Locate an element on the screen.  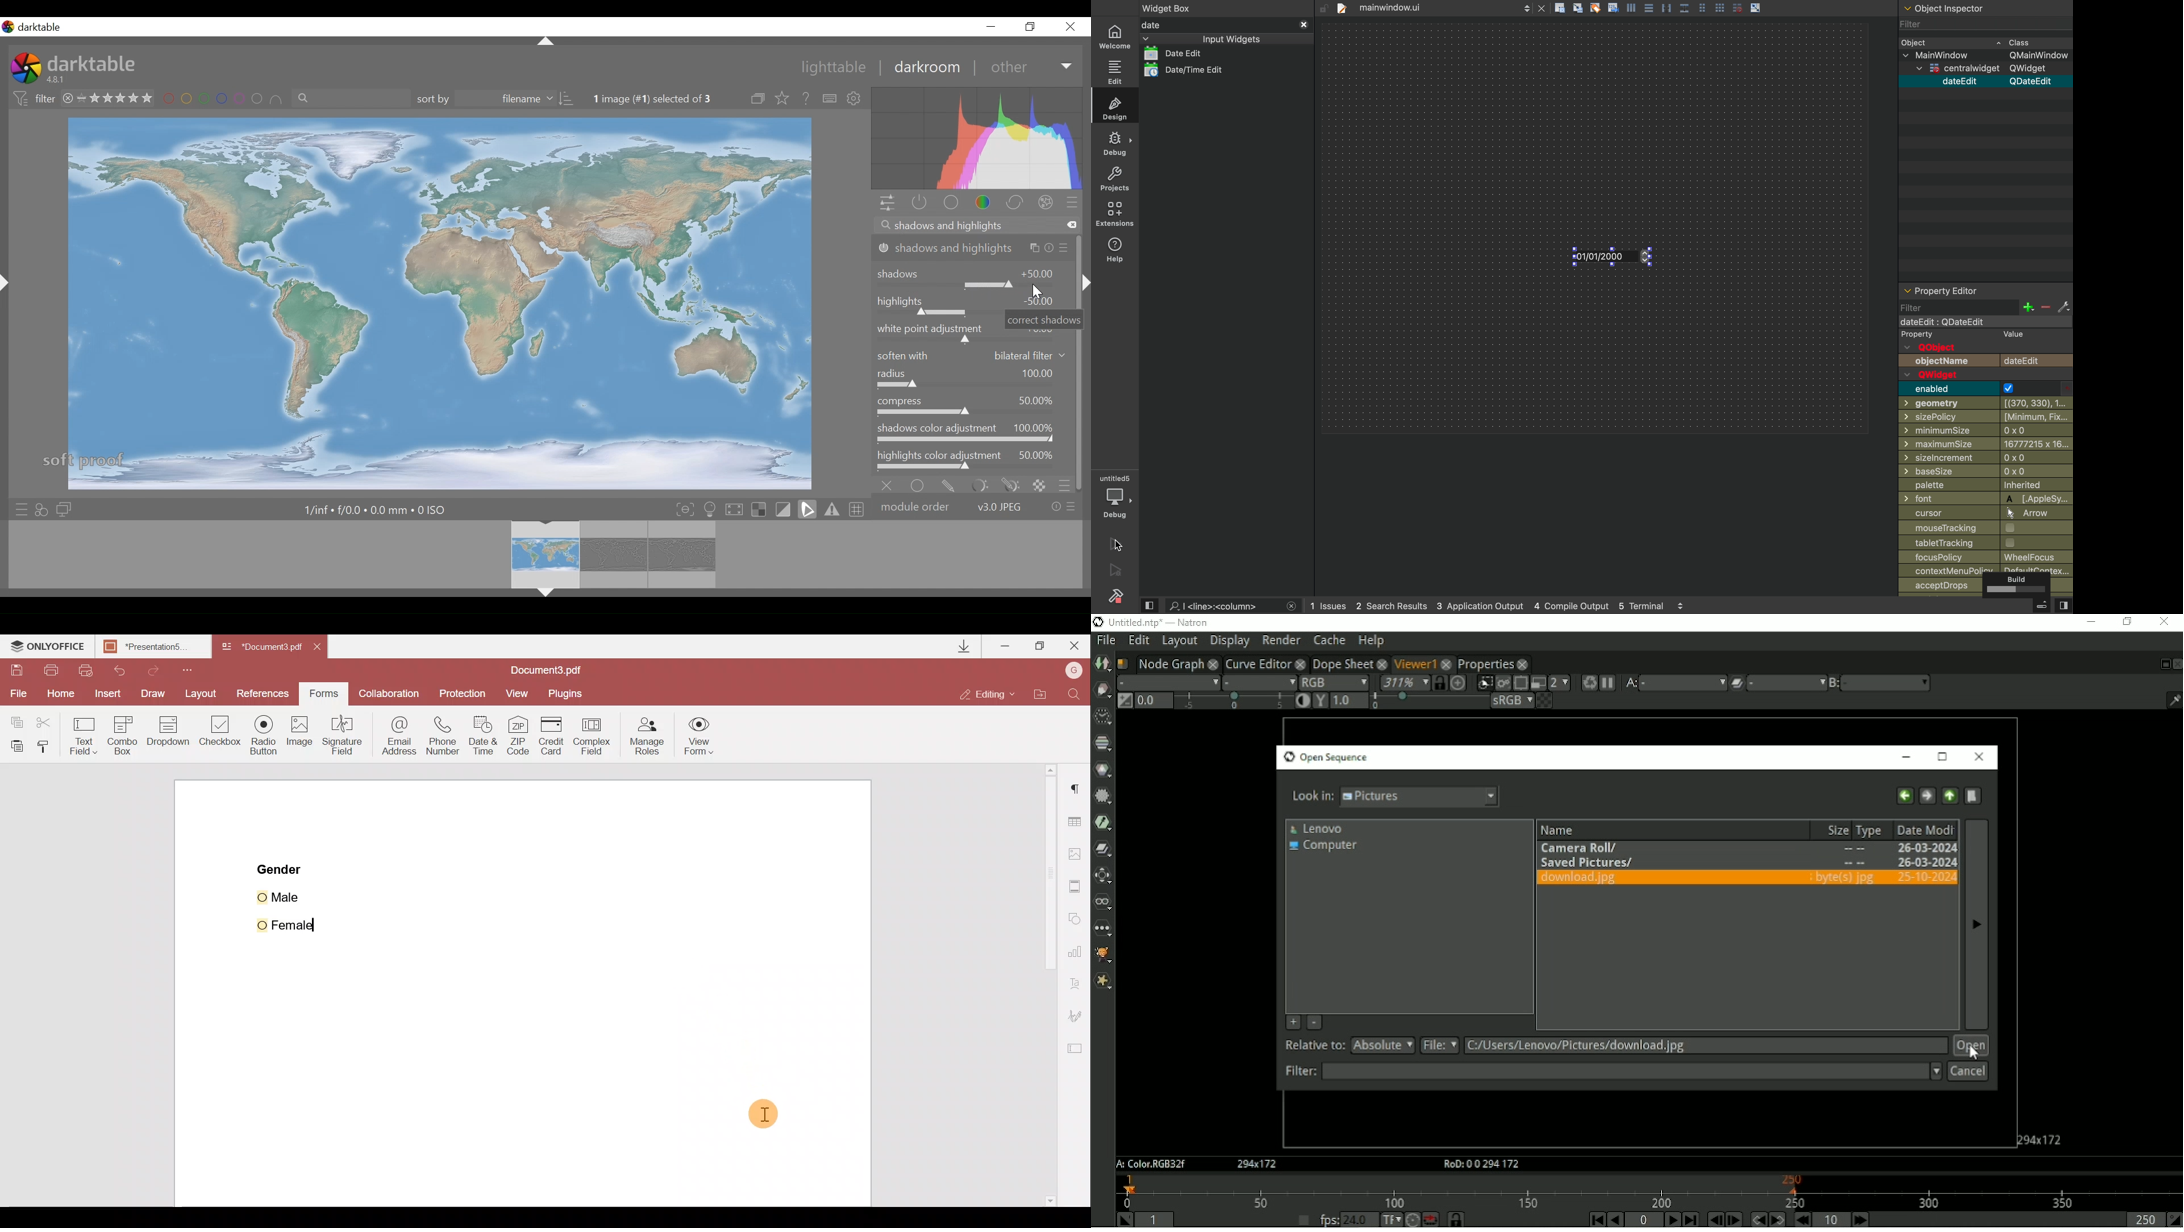
click to change the type of overlays is located at coordinates (783, 99).